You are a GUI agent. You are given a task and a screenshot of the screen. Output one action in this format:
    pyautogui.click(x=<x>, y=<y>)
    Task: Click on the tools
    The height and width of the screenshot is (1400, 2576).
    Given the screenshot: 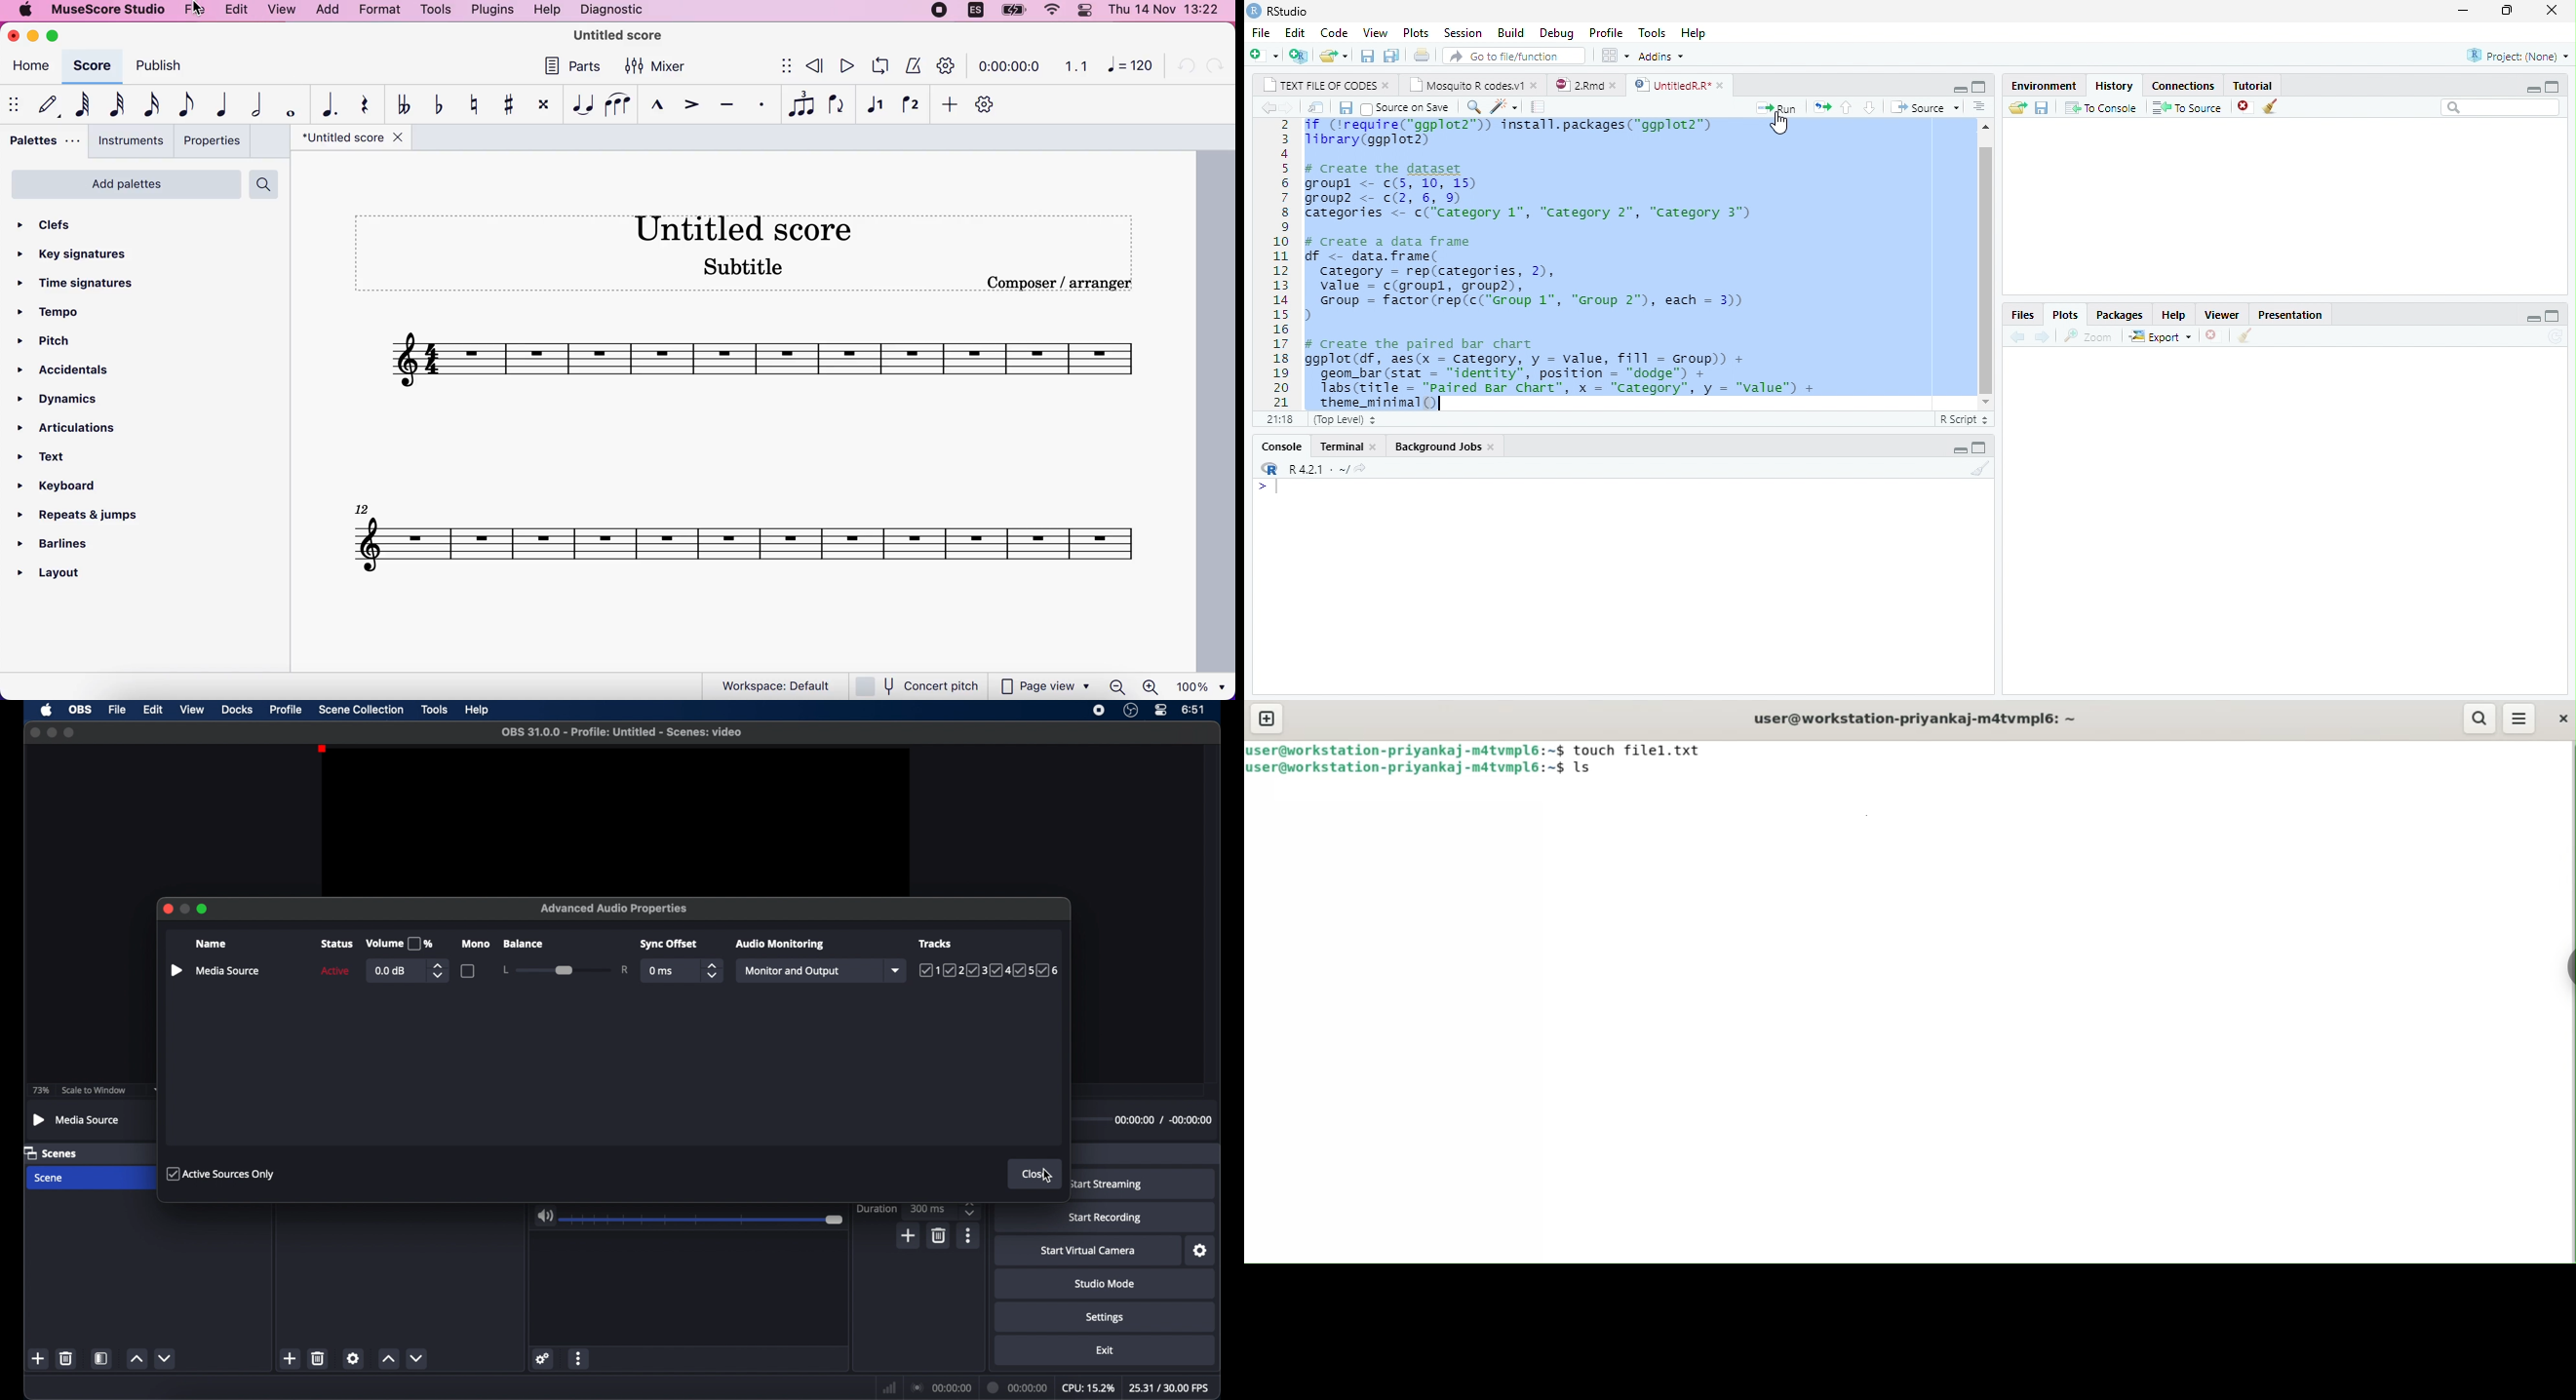 What is the action you would take?
    pyautogui.click(x=1649, y=32)
    